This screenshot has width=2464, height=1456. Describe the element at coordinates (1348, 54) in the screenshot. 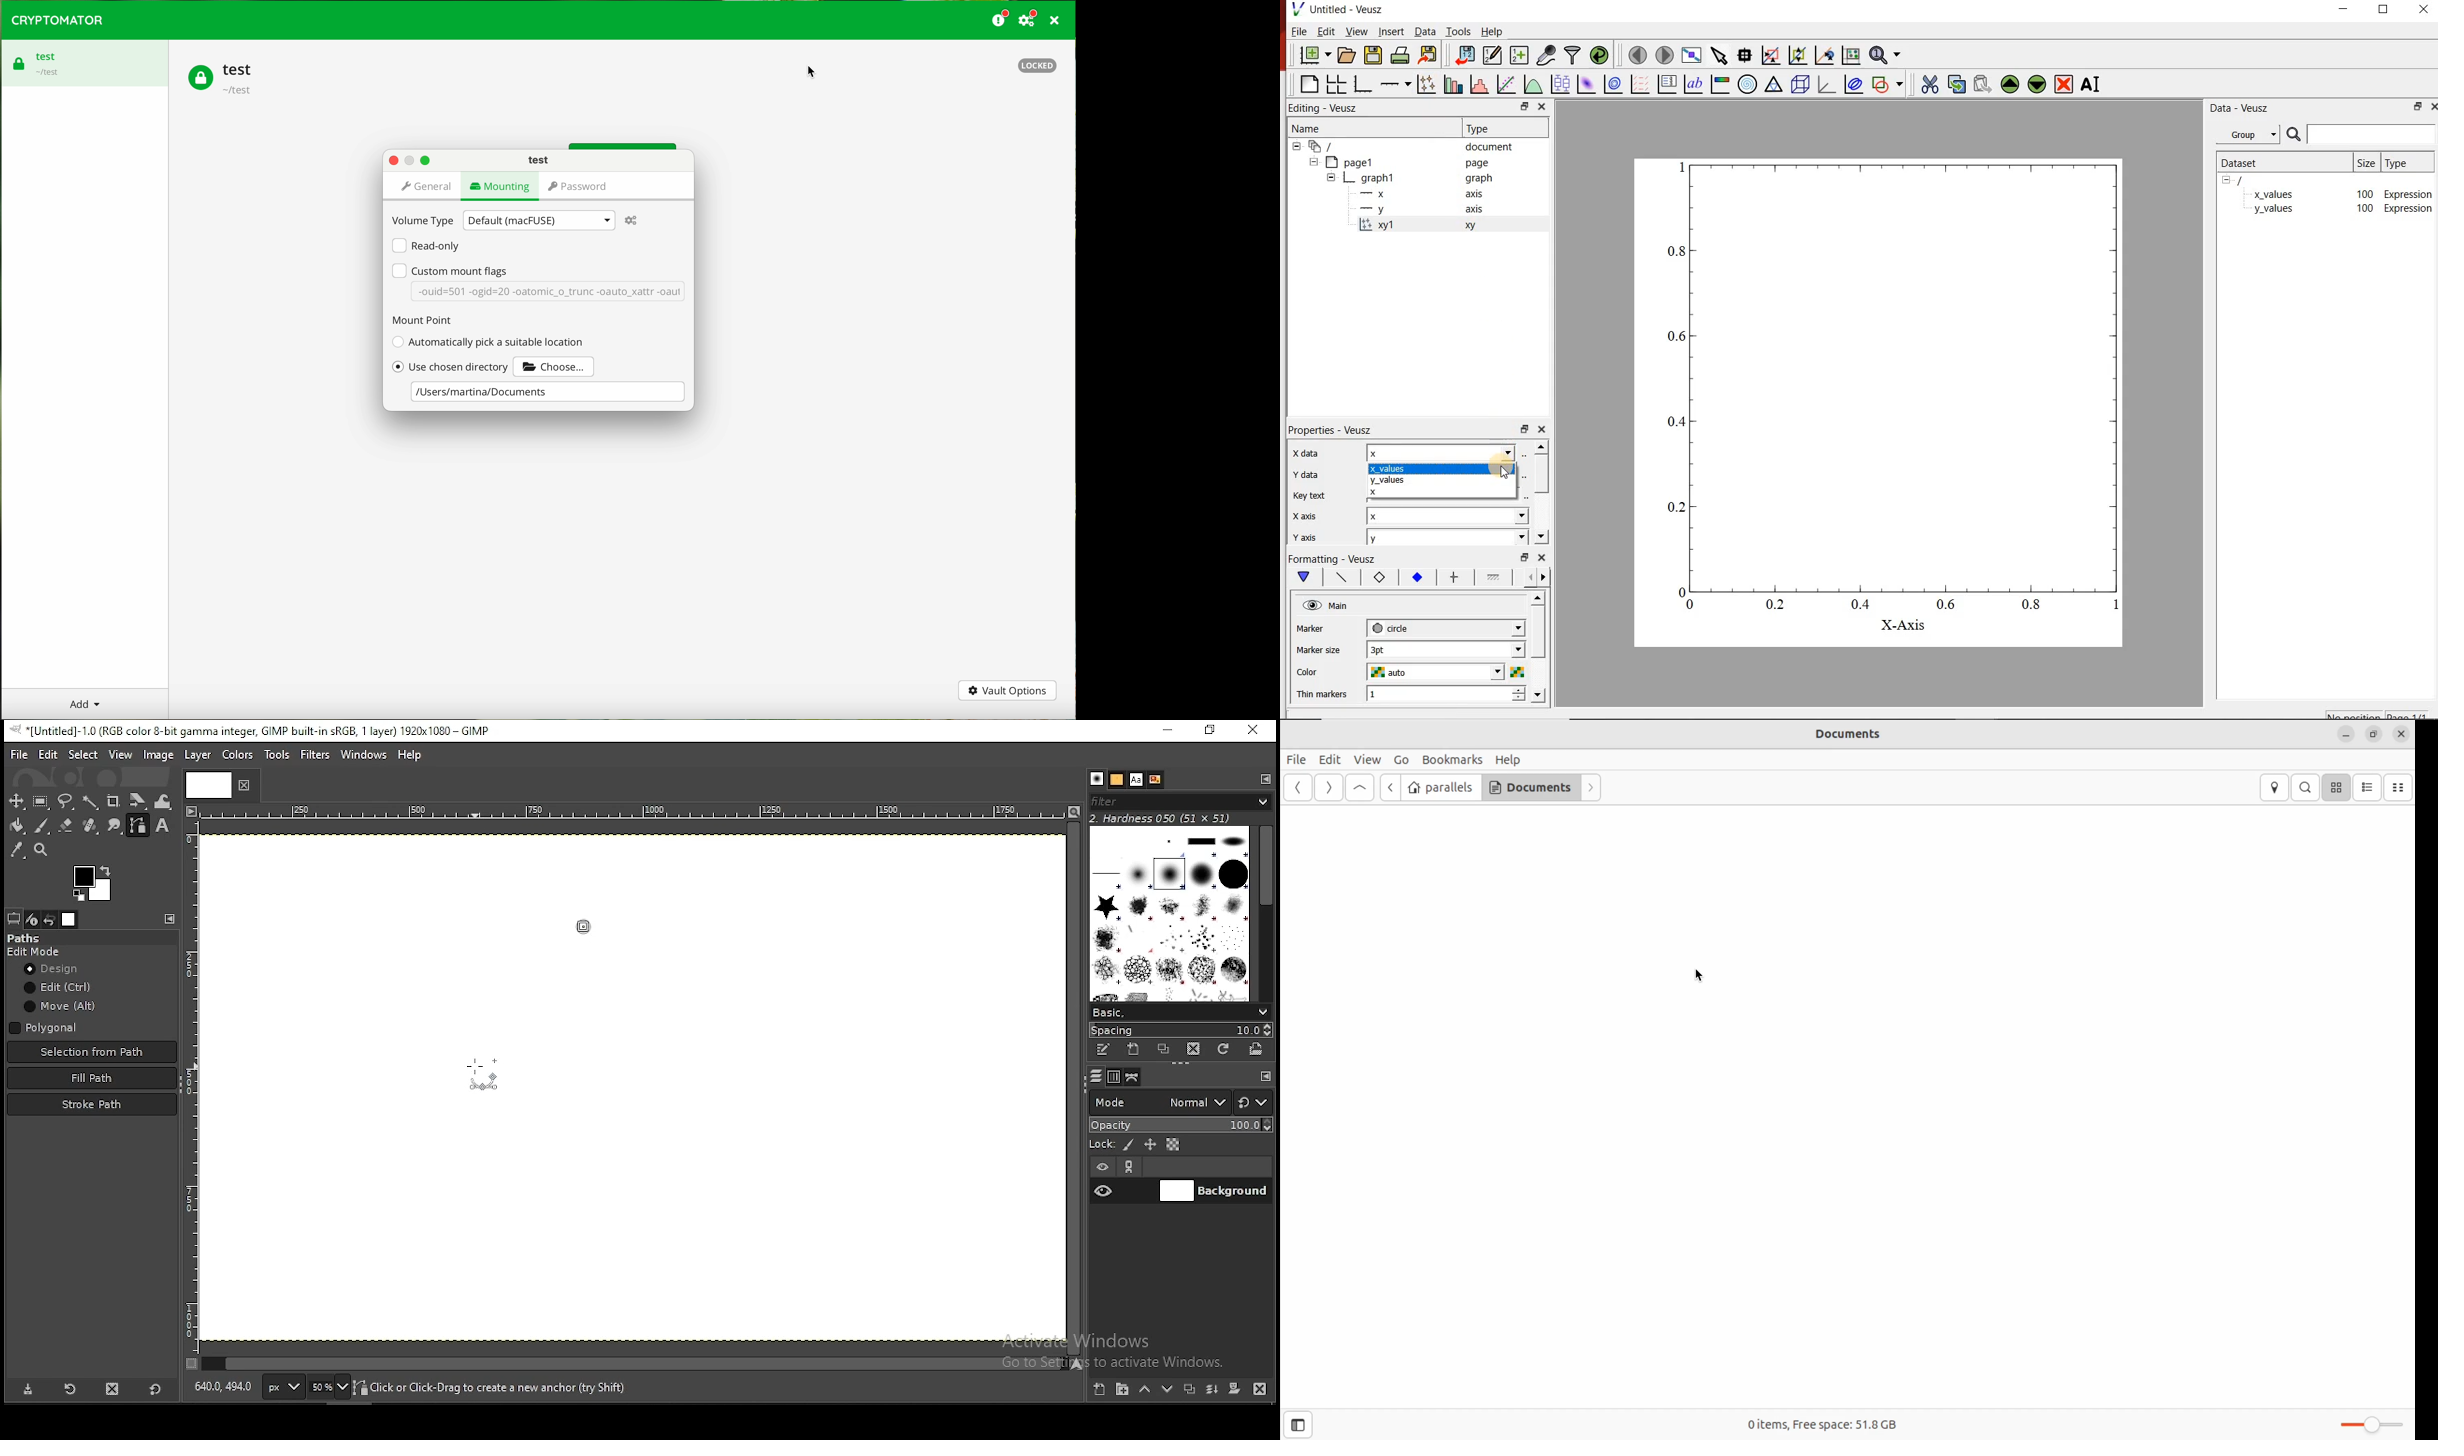

I see `open document` at that location.